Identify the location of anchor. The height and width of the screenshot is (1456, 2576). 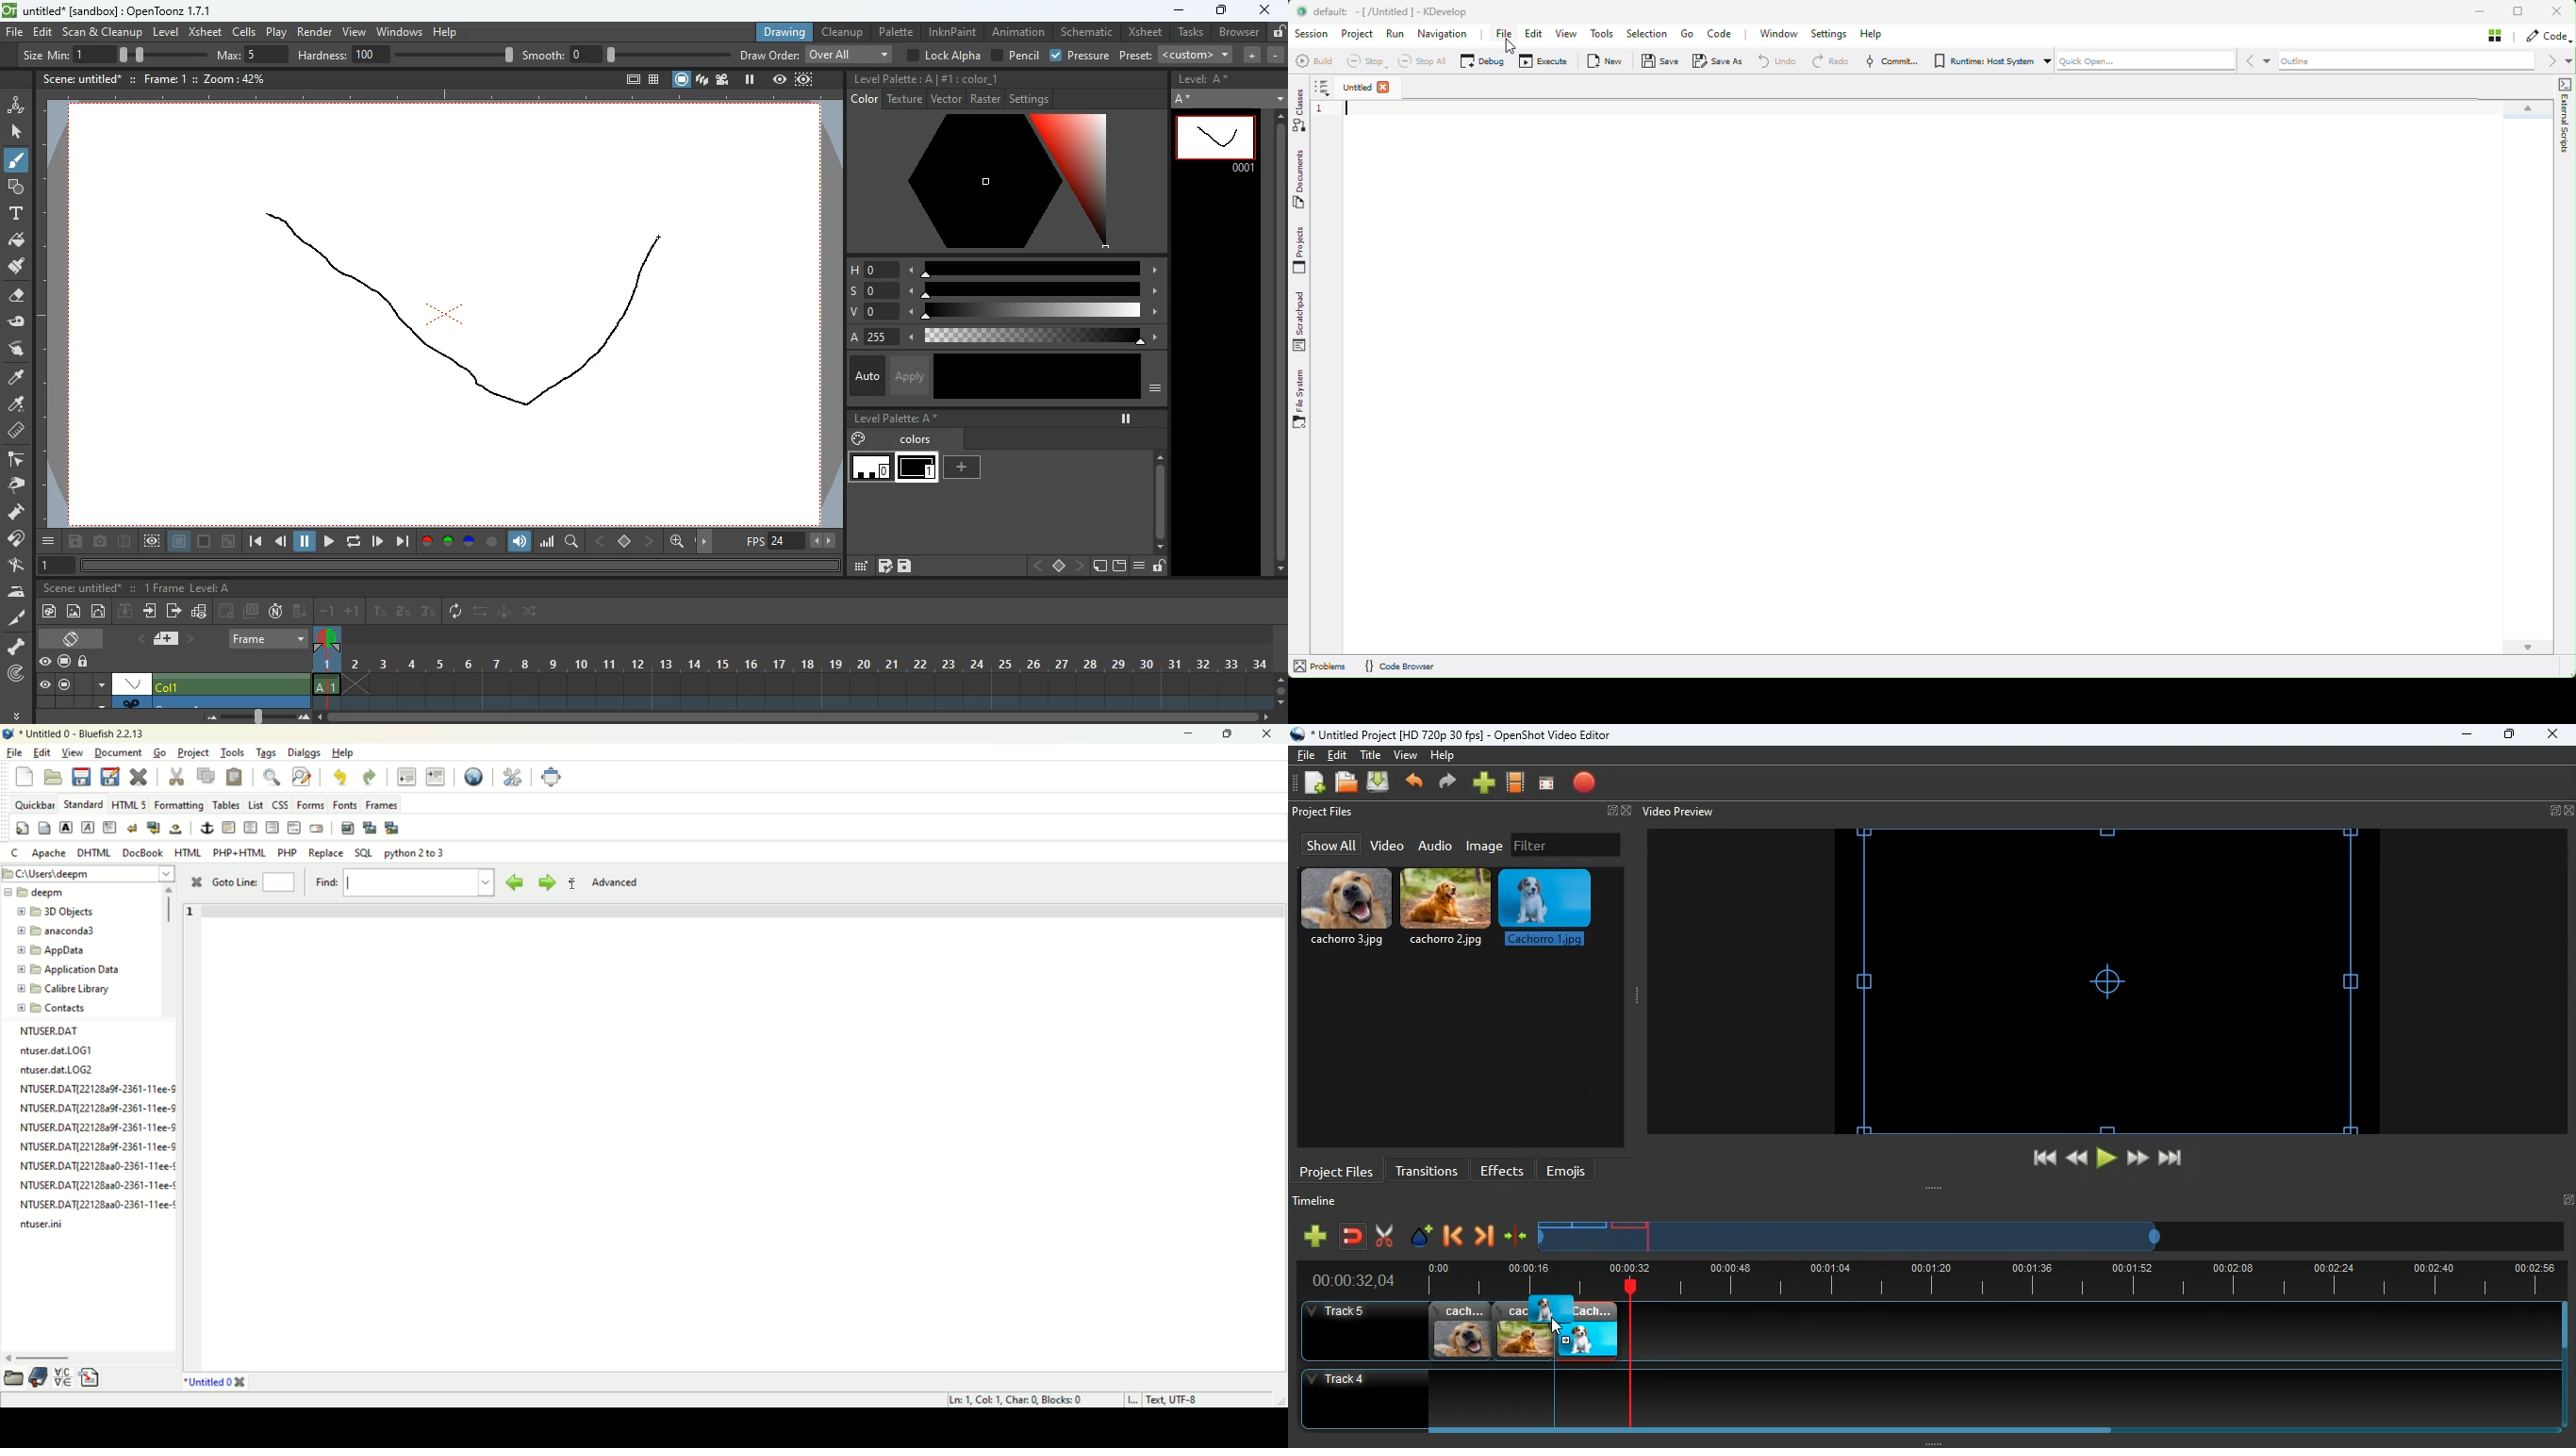
(205, 829).